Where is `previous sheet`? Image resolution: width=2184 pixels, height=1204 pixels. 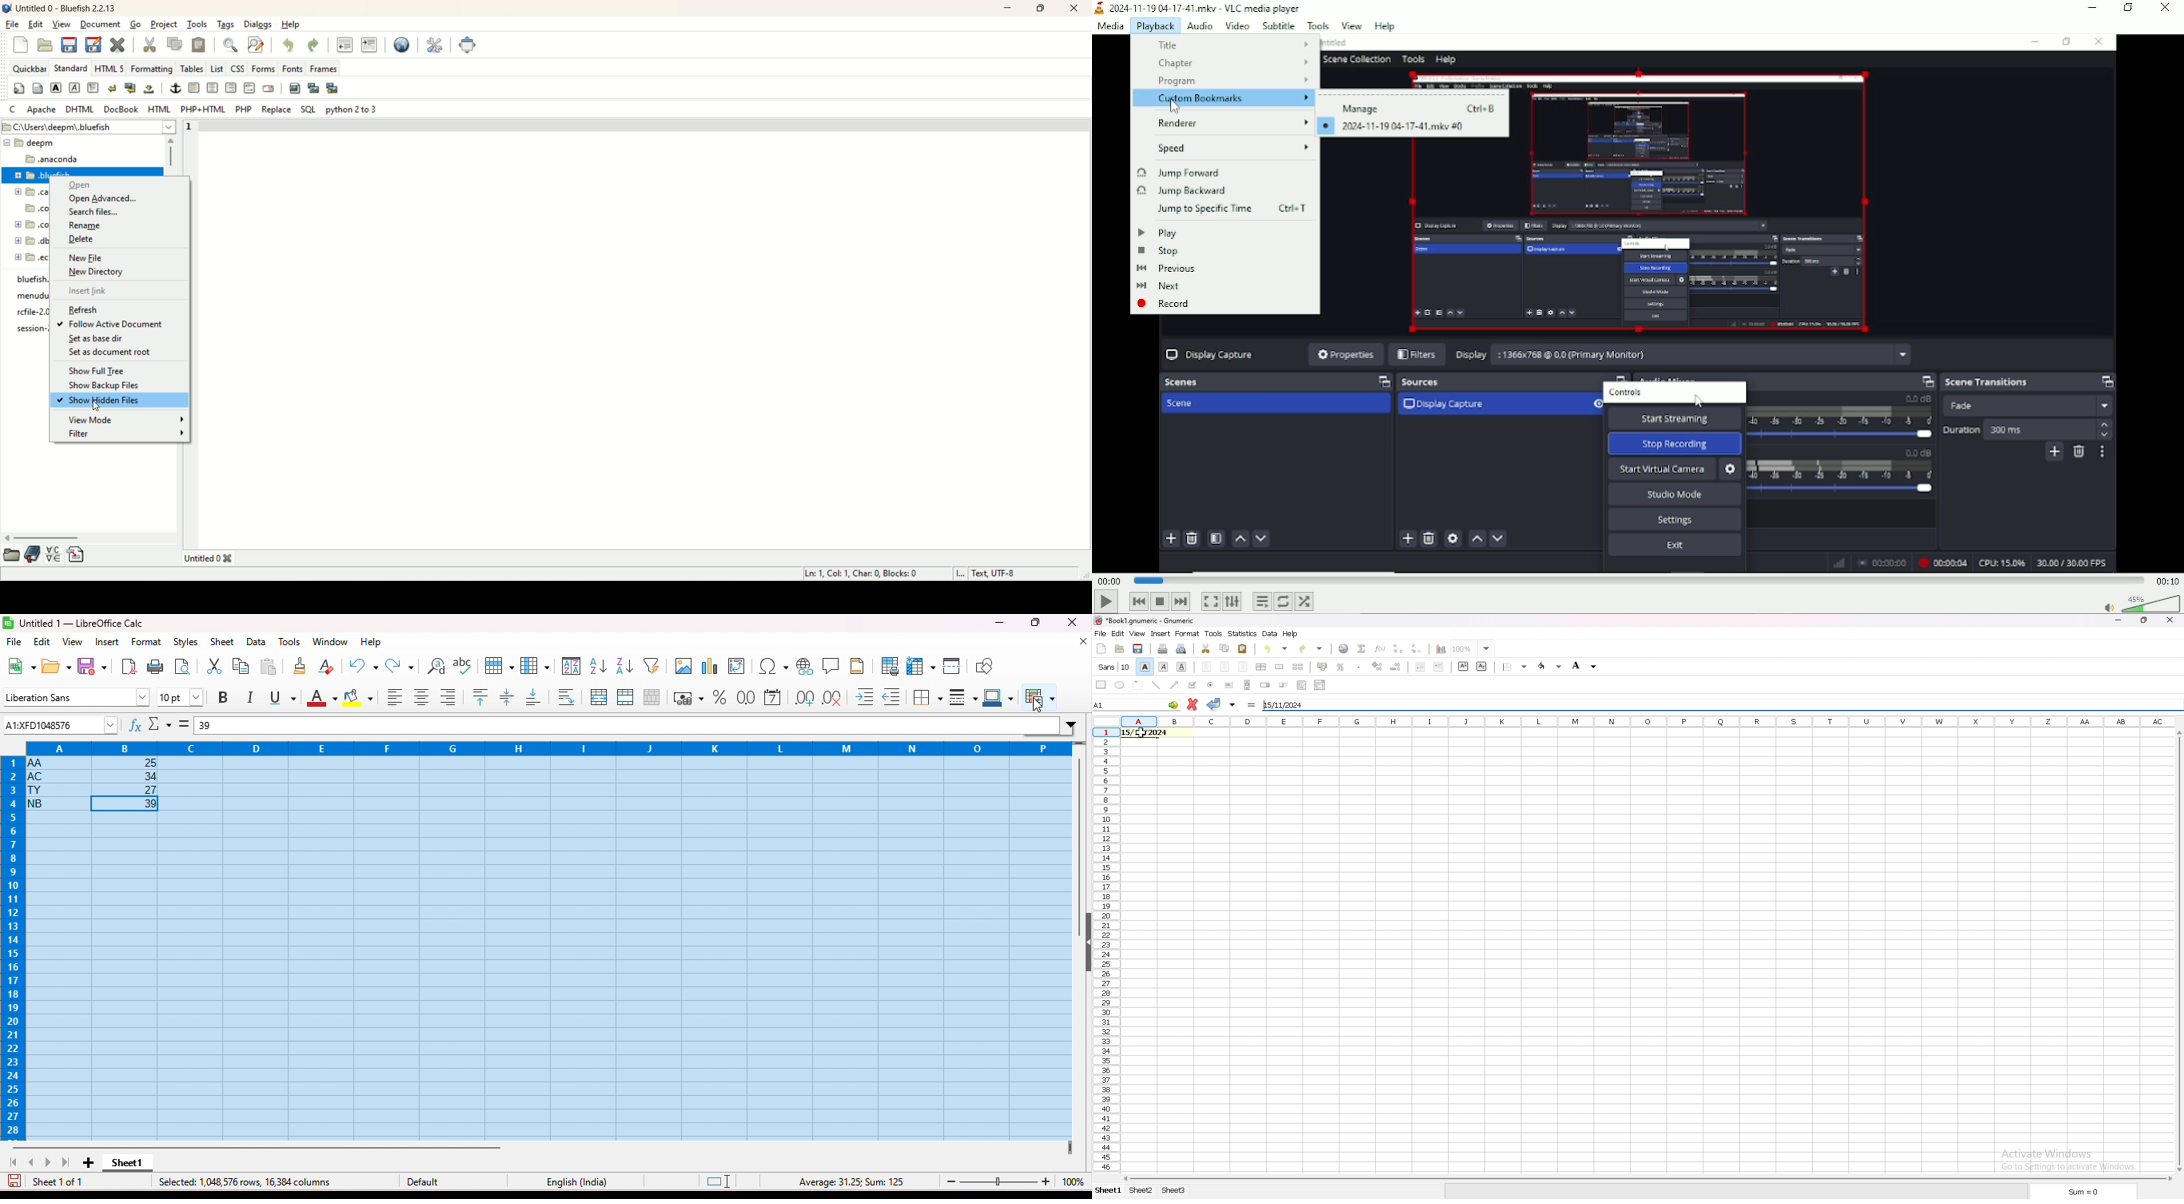
previous sheet is located at coordinates (33, 1162).